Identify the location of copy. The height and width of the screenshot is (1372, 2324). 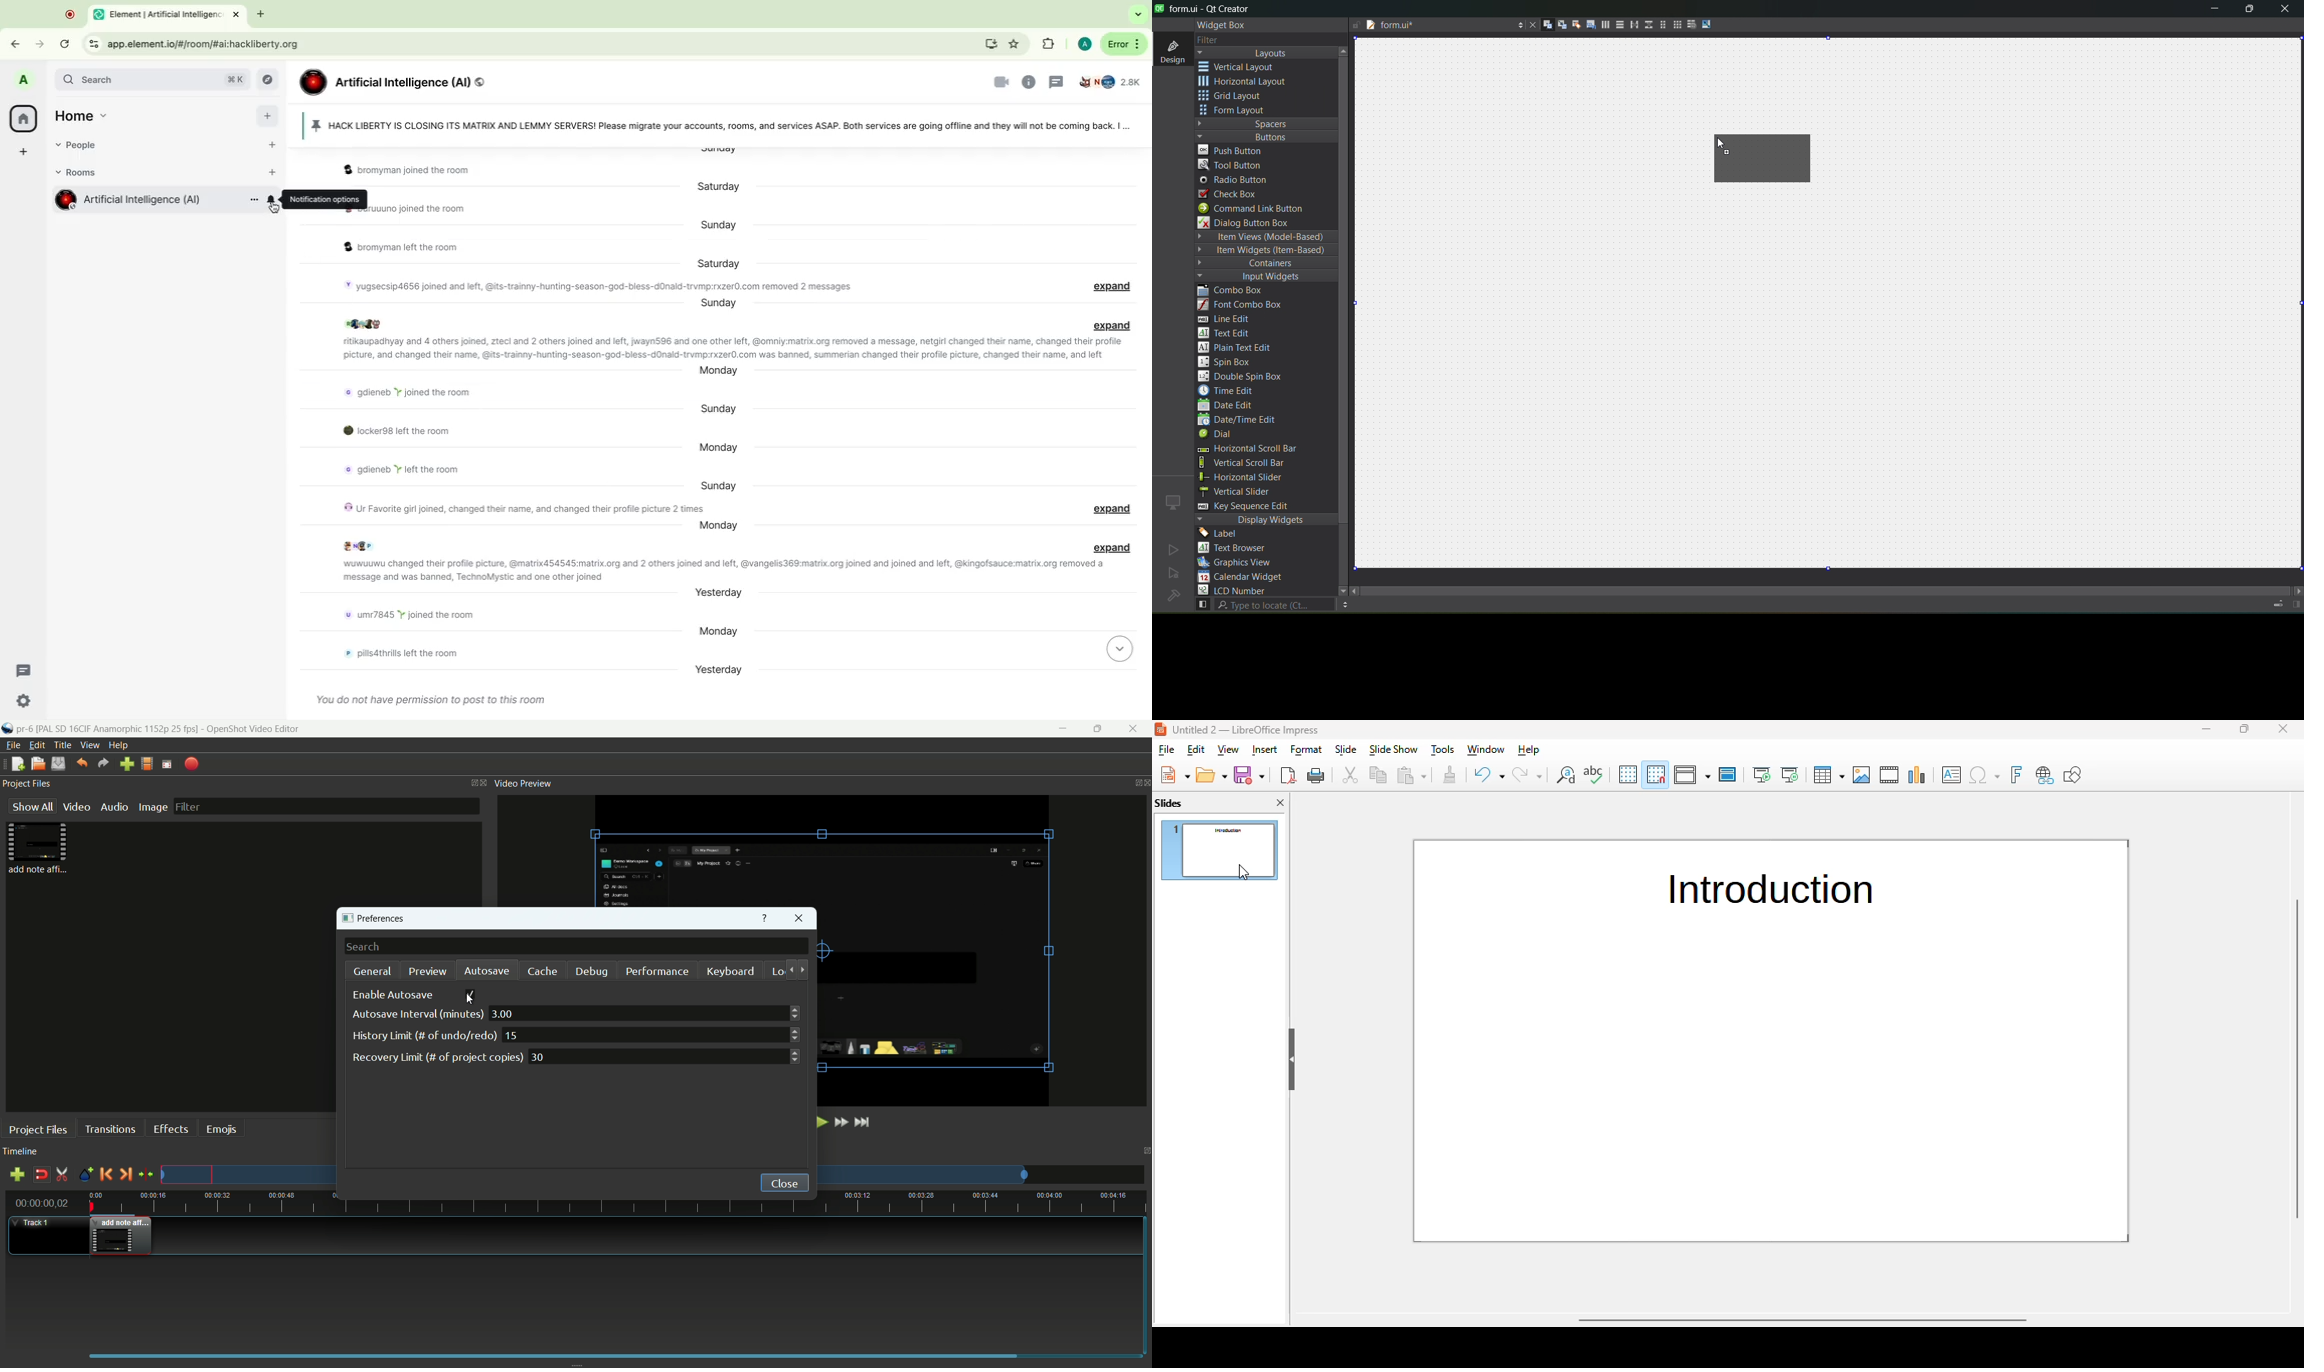
(1380, 774).